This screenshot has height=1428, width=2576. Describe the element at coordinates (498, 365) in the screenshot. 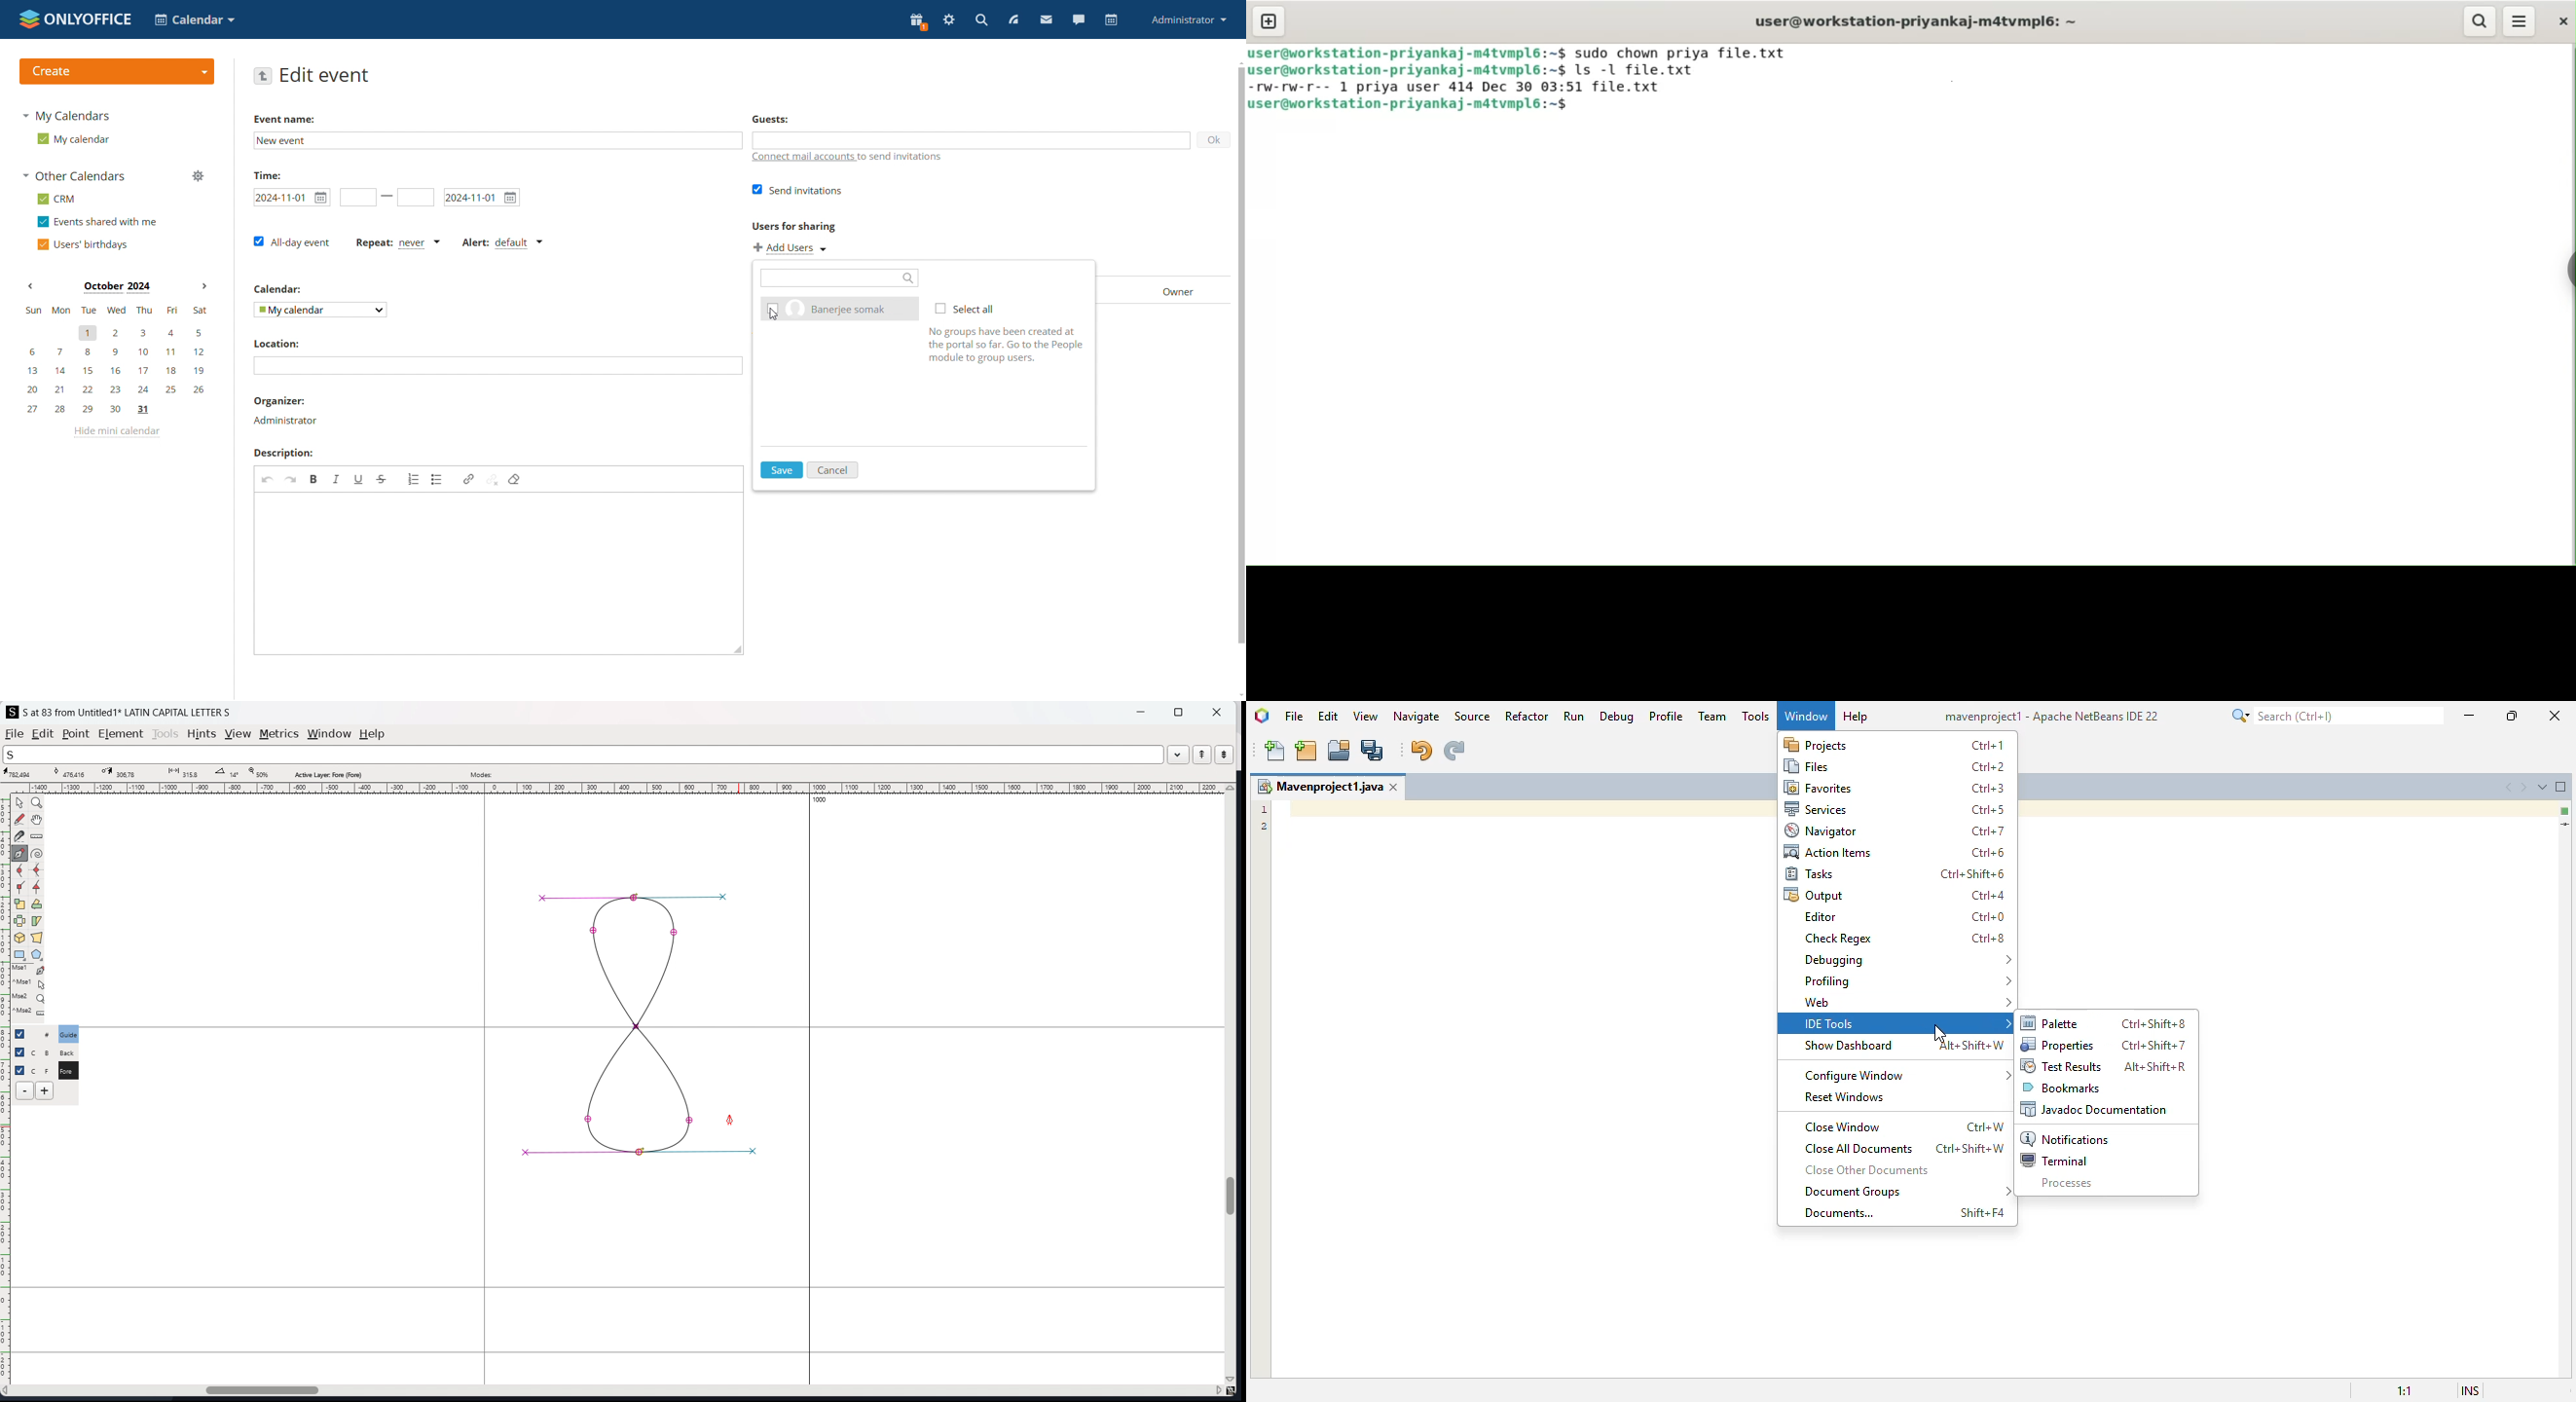

I see `add location` at that location.